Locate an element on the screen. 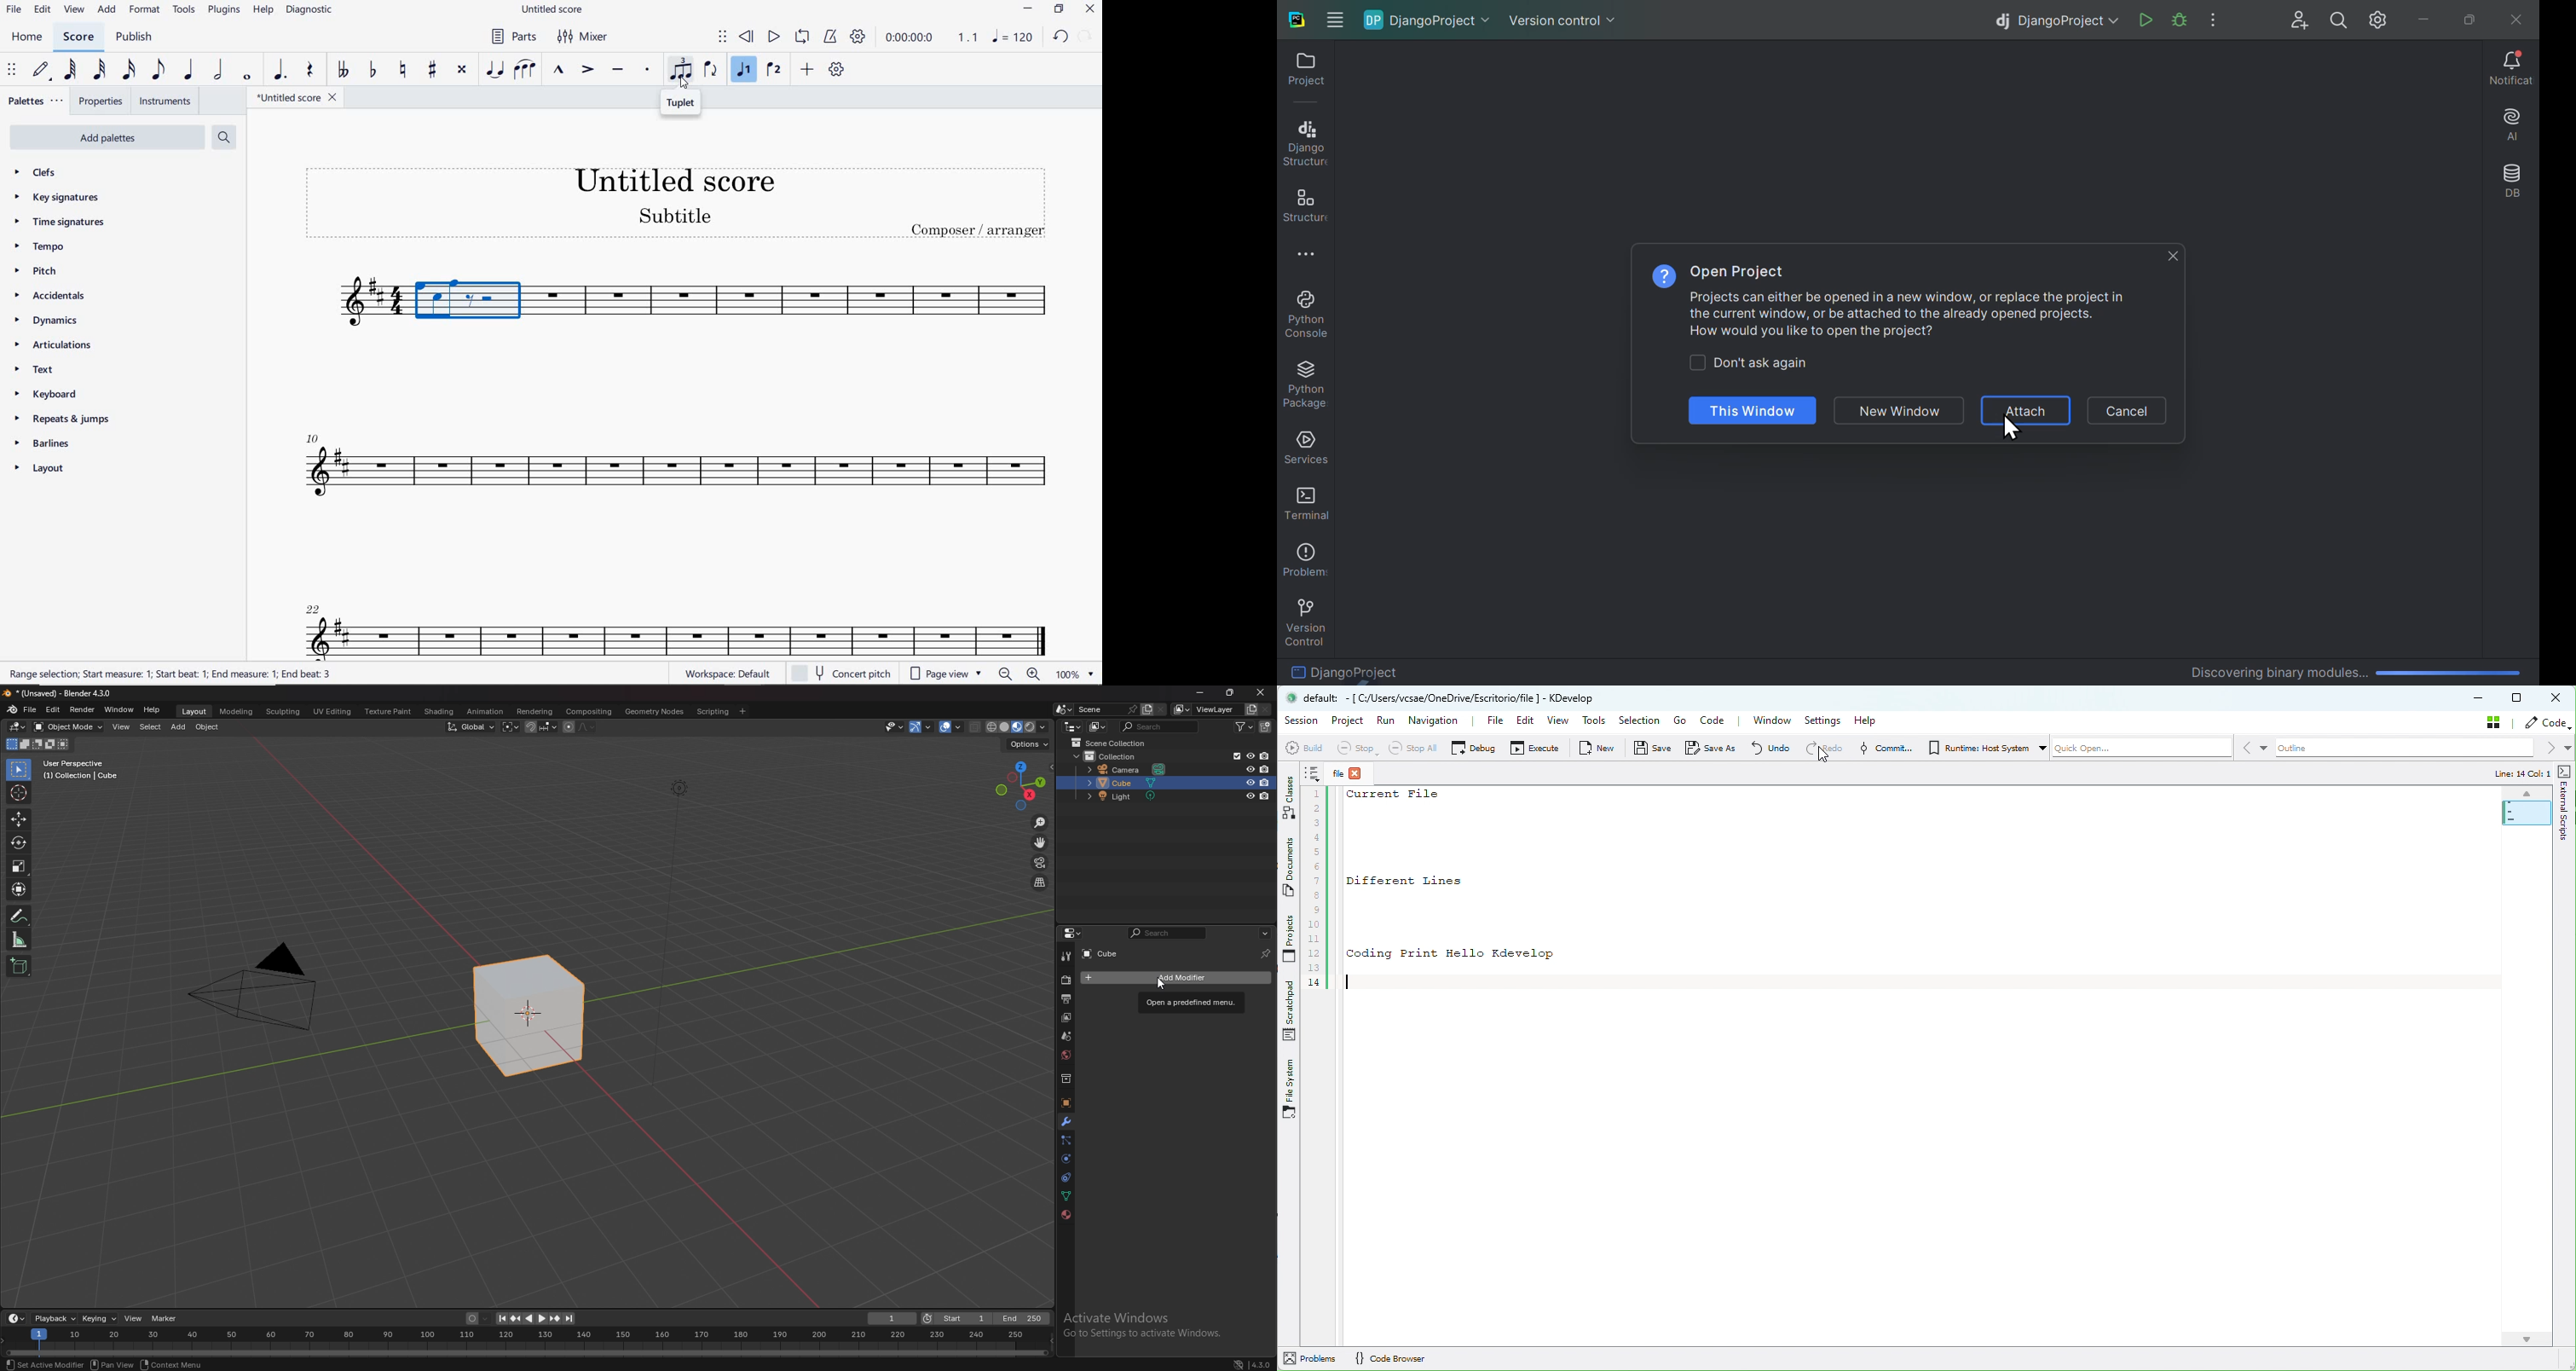 The image size is (2576, 1372). REPEATS & JUMPS is located at coordinates (64, 418).